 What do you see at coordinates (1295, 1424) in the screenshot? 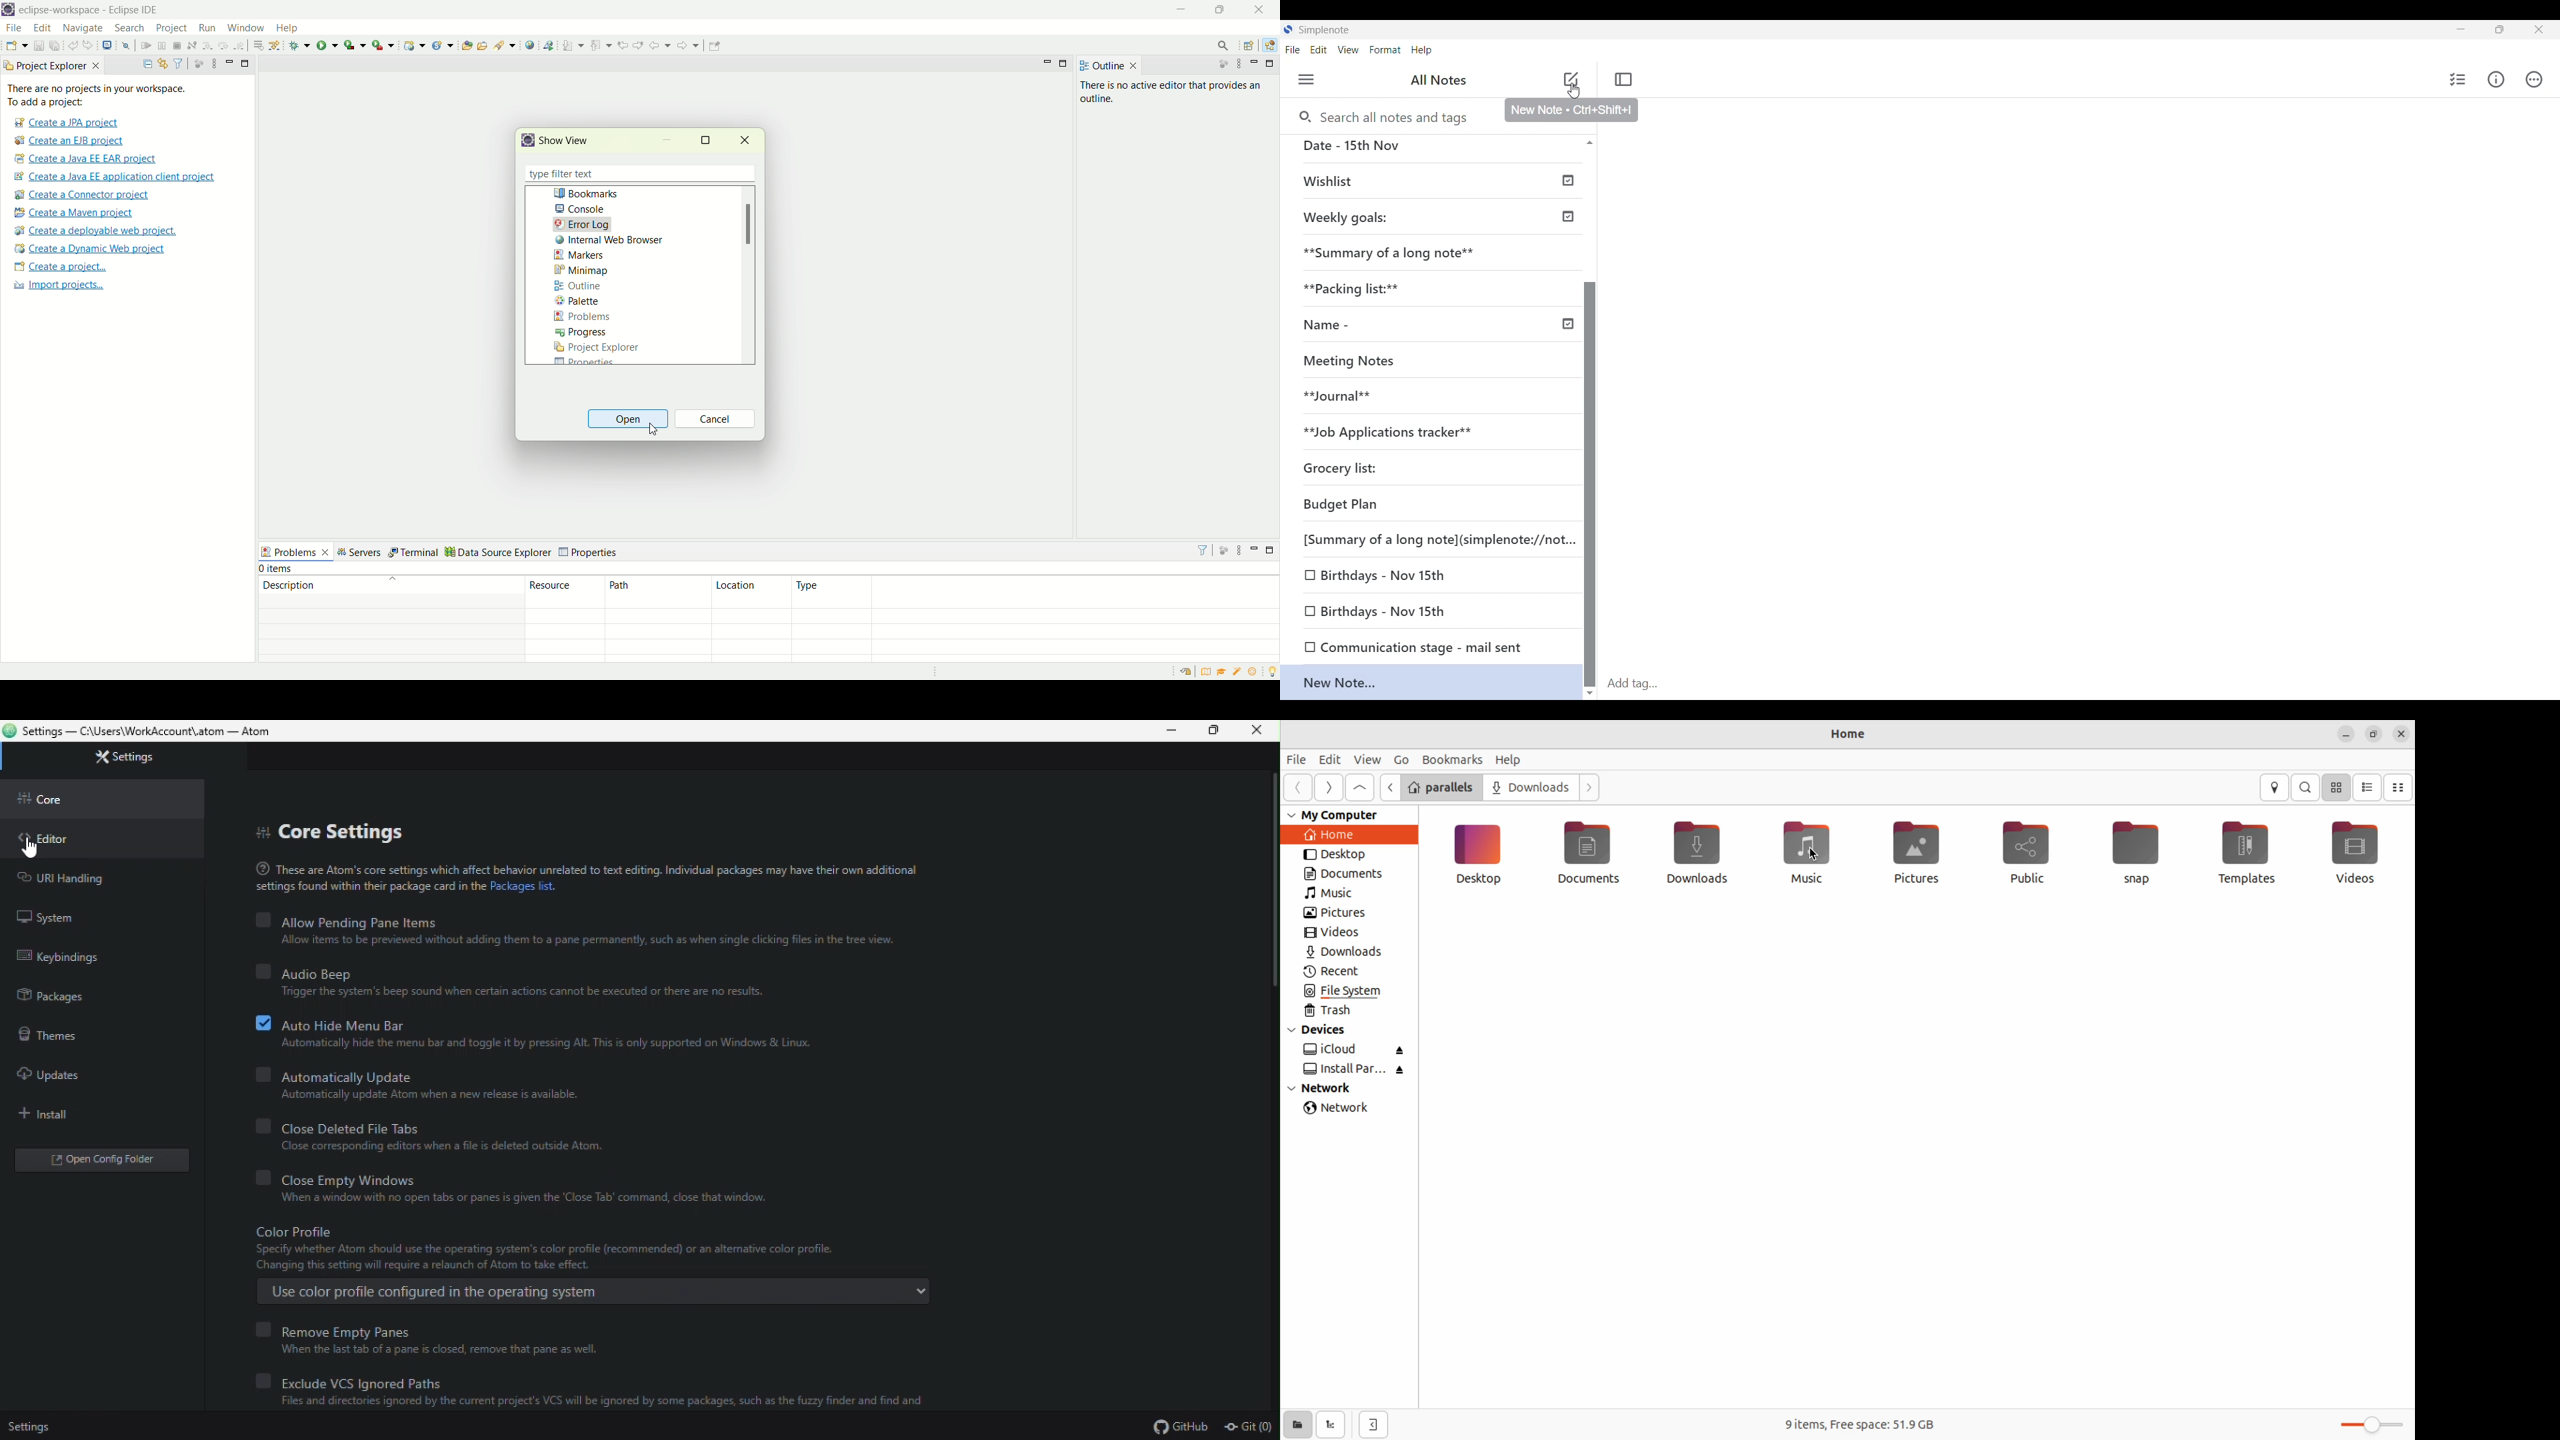
I see `show places` at bounding box center [1295, 1424].